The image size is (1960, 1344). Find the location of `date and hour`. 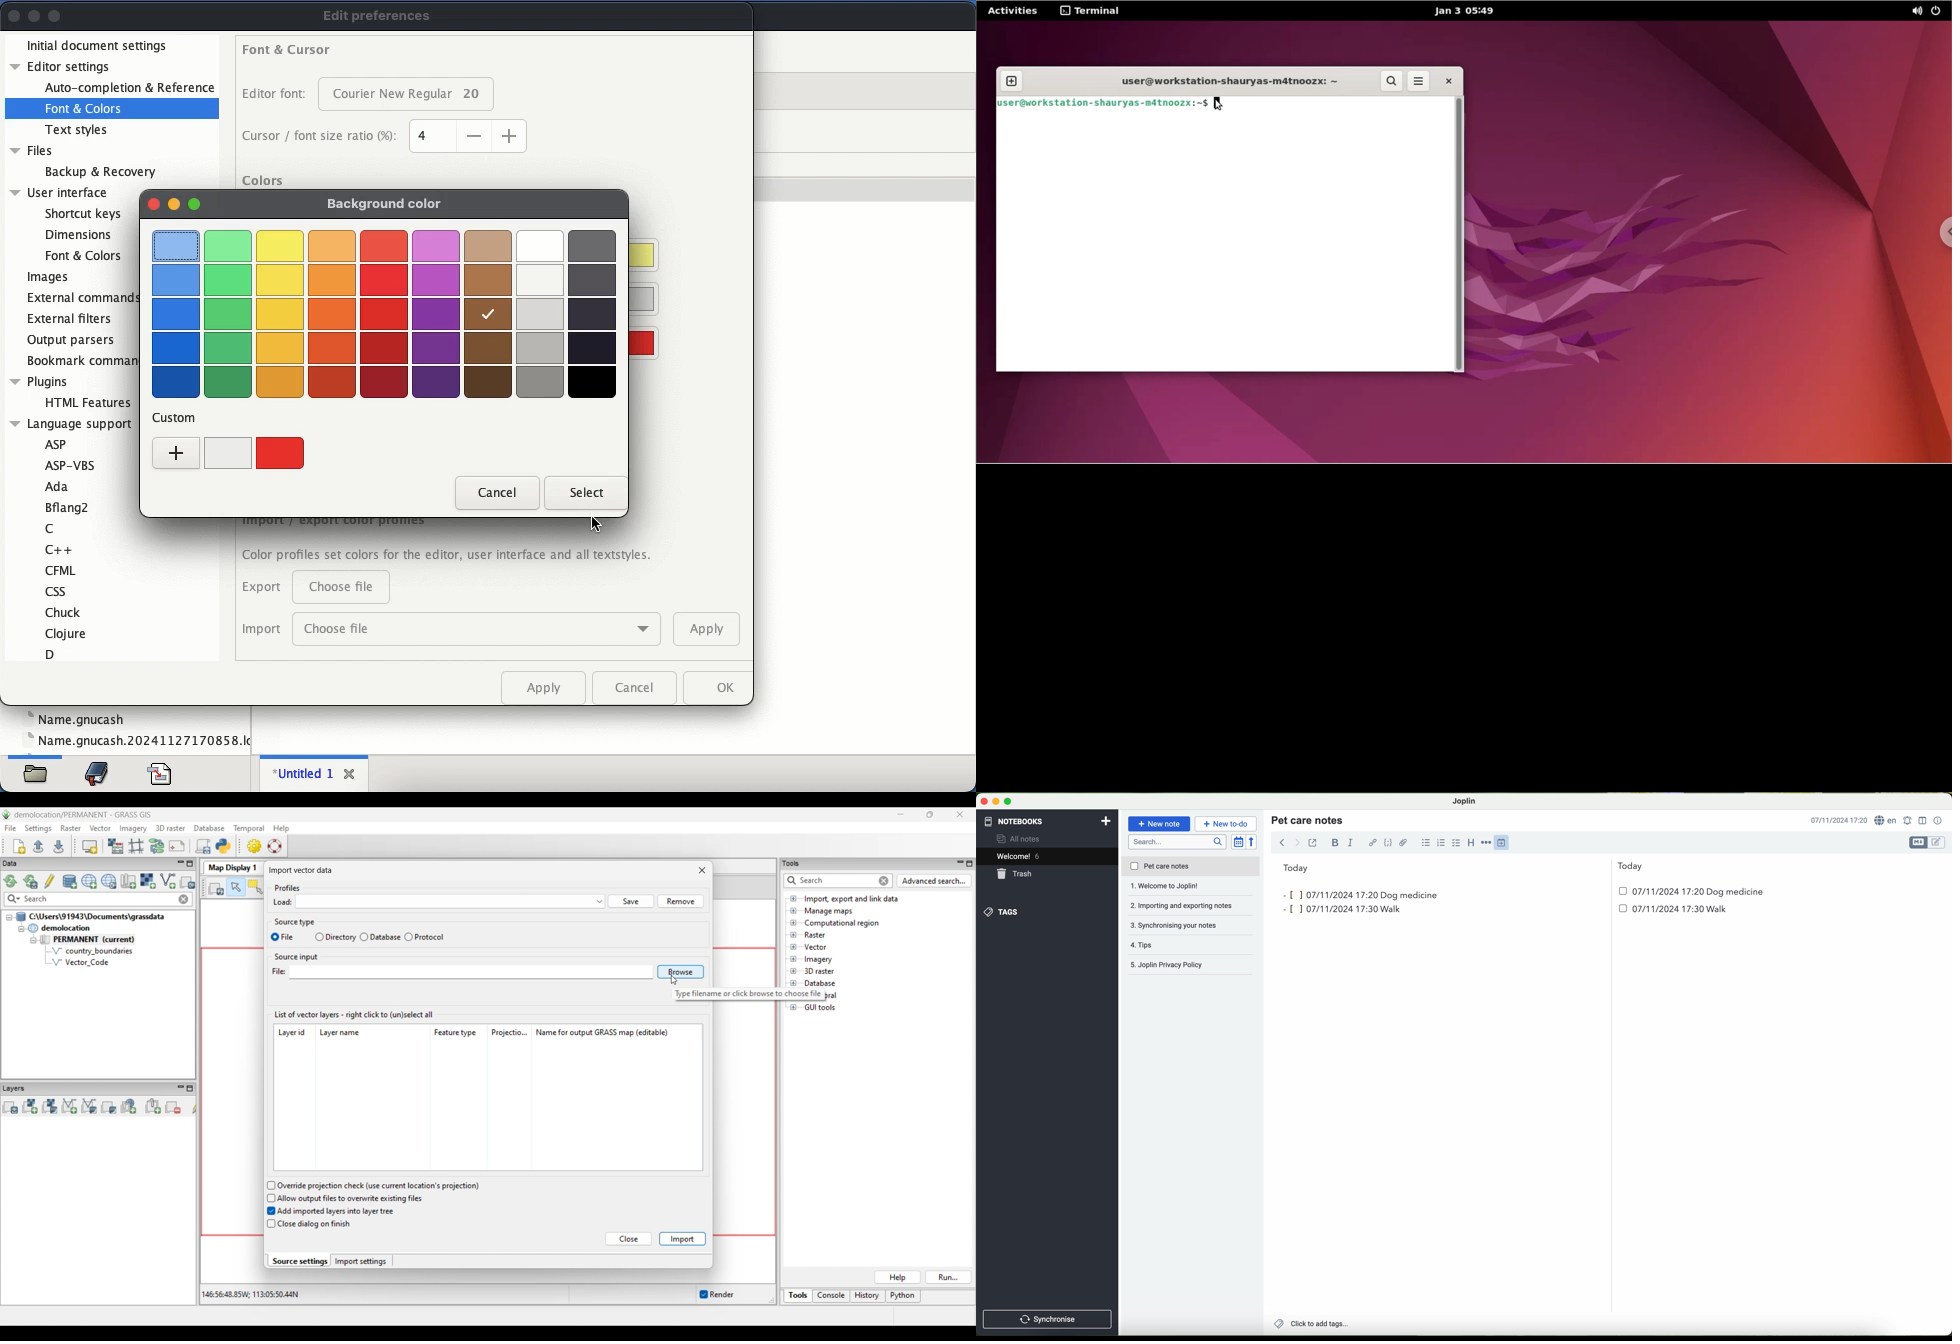

date and hour is located at coordinates (1655, 891).